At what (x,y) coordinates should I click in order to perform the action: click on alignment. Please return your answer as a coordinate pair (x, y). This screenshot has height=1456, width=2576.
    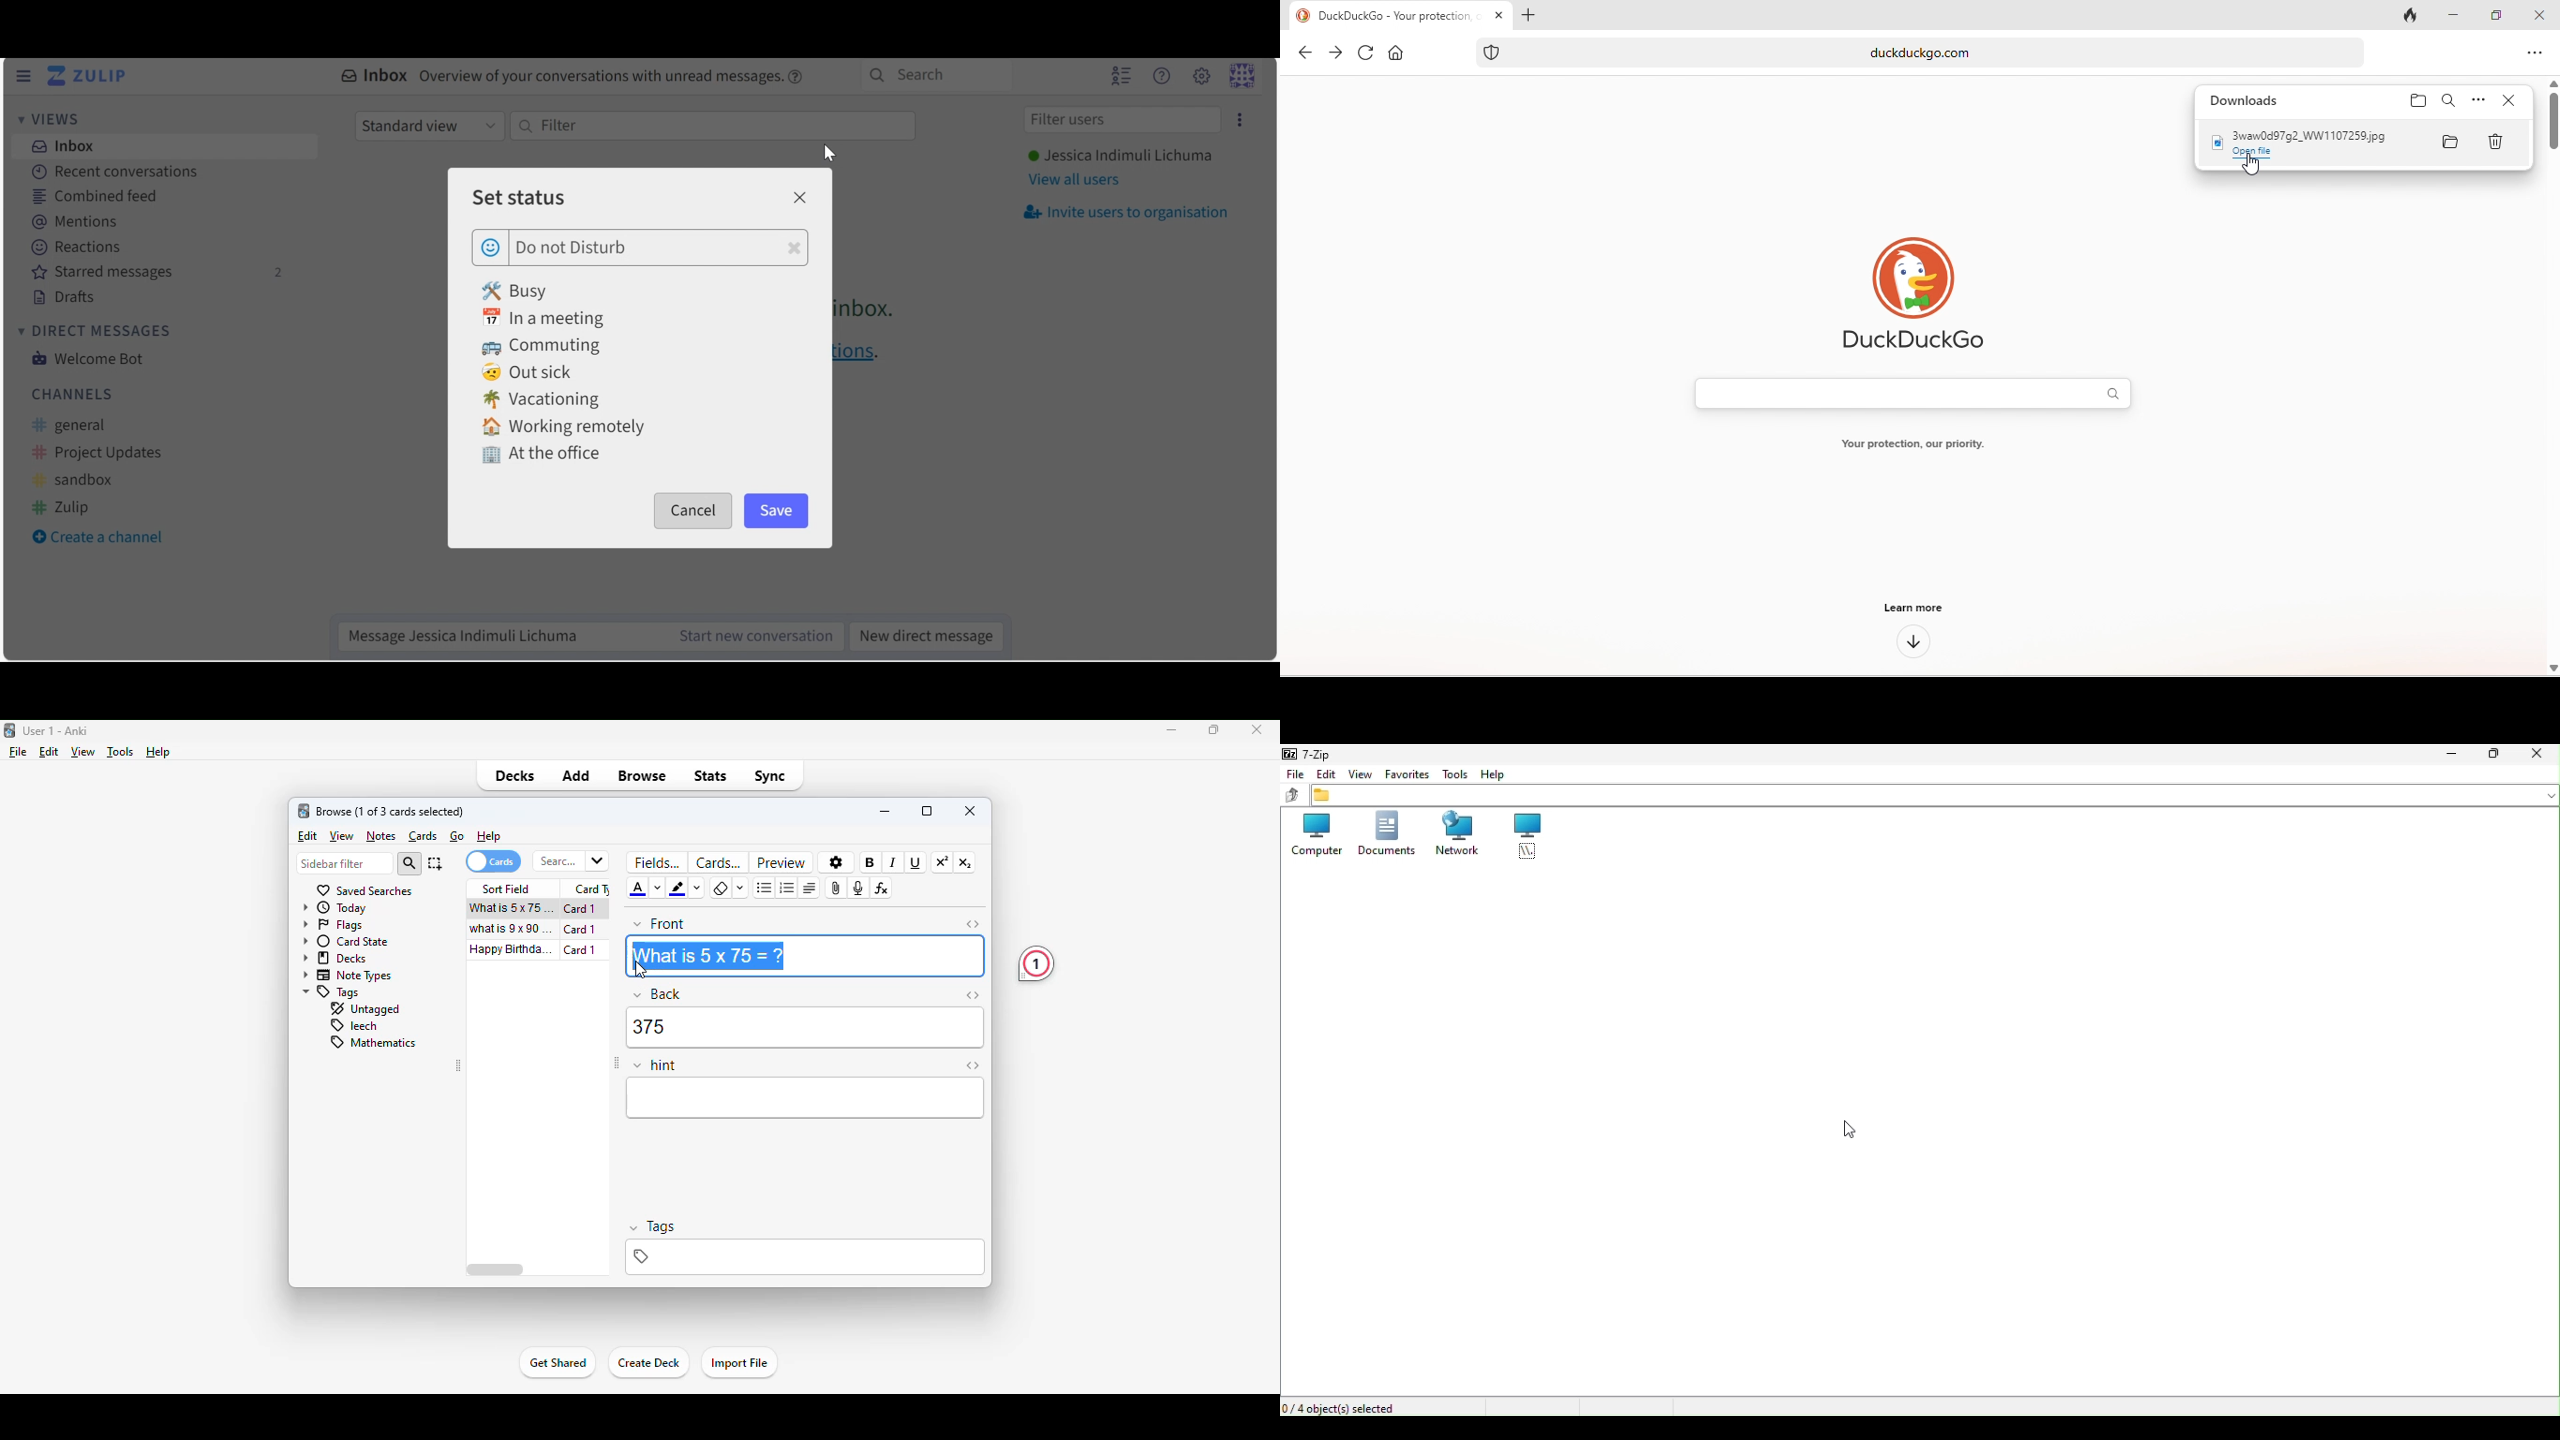
    Looking at the image, I should click on (810, 889).